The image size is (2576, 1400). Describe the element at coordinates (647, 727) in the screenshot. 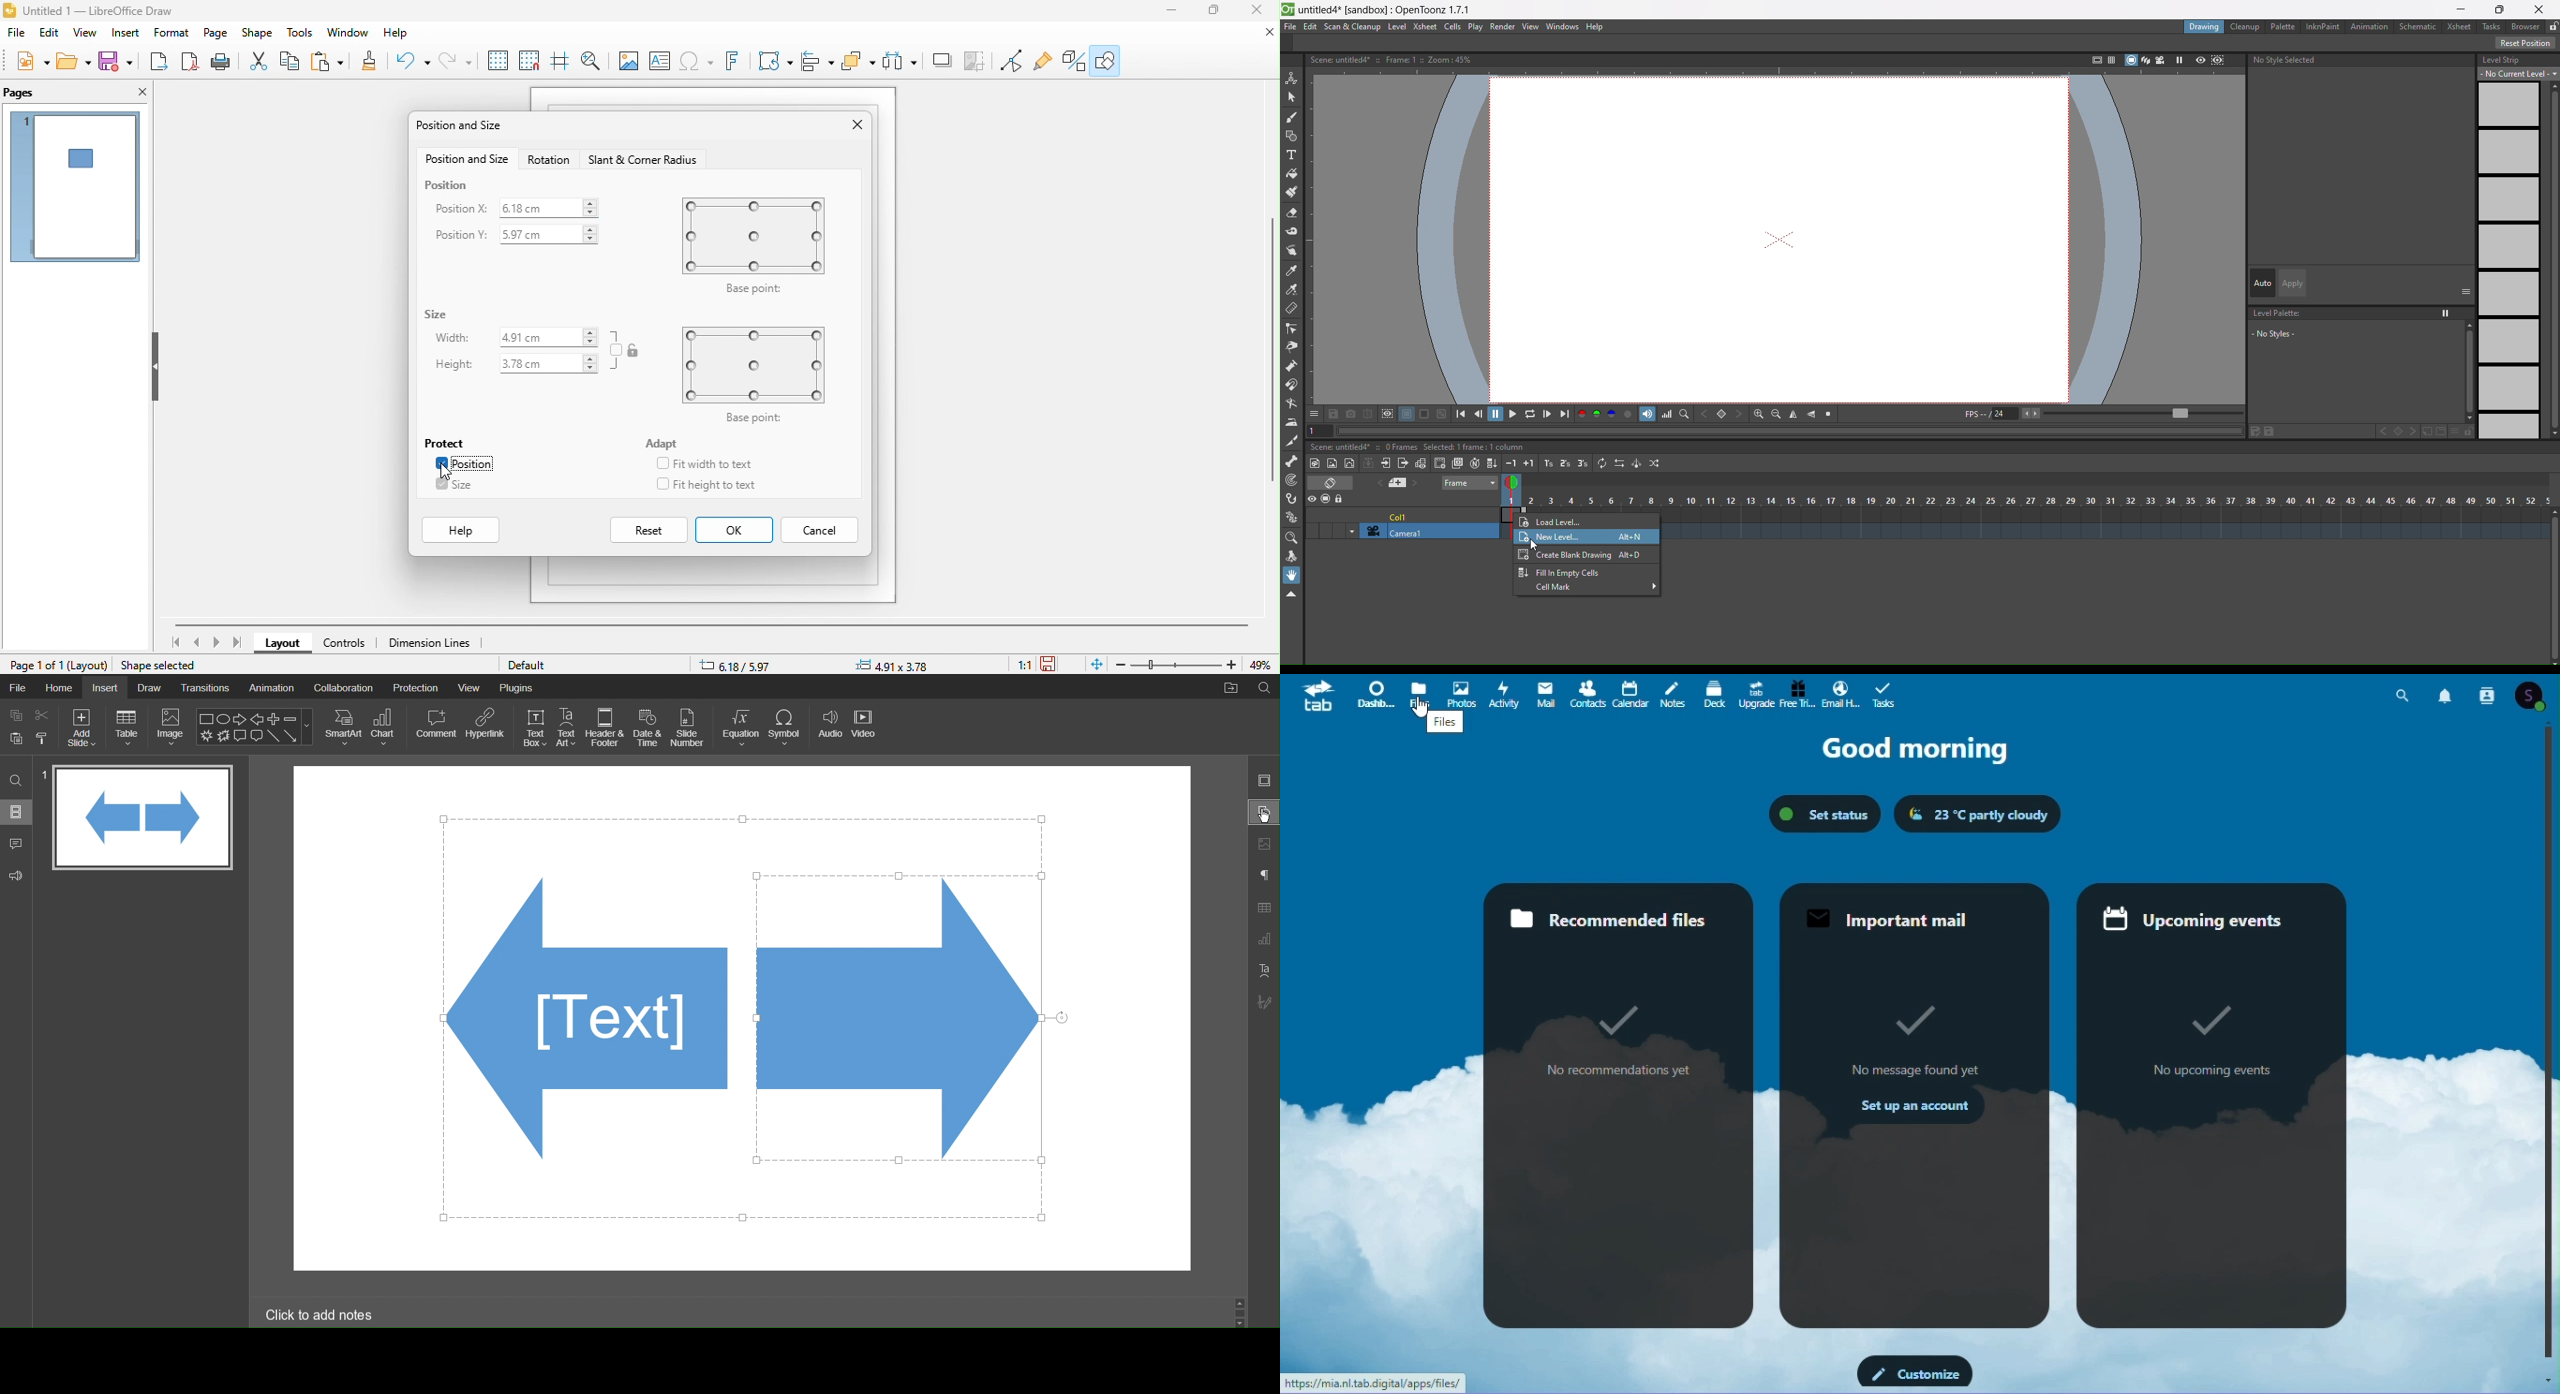

I see `Date and Time` at that location.